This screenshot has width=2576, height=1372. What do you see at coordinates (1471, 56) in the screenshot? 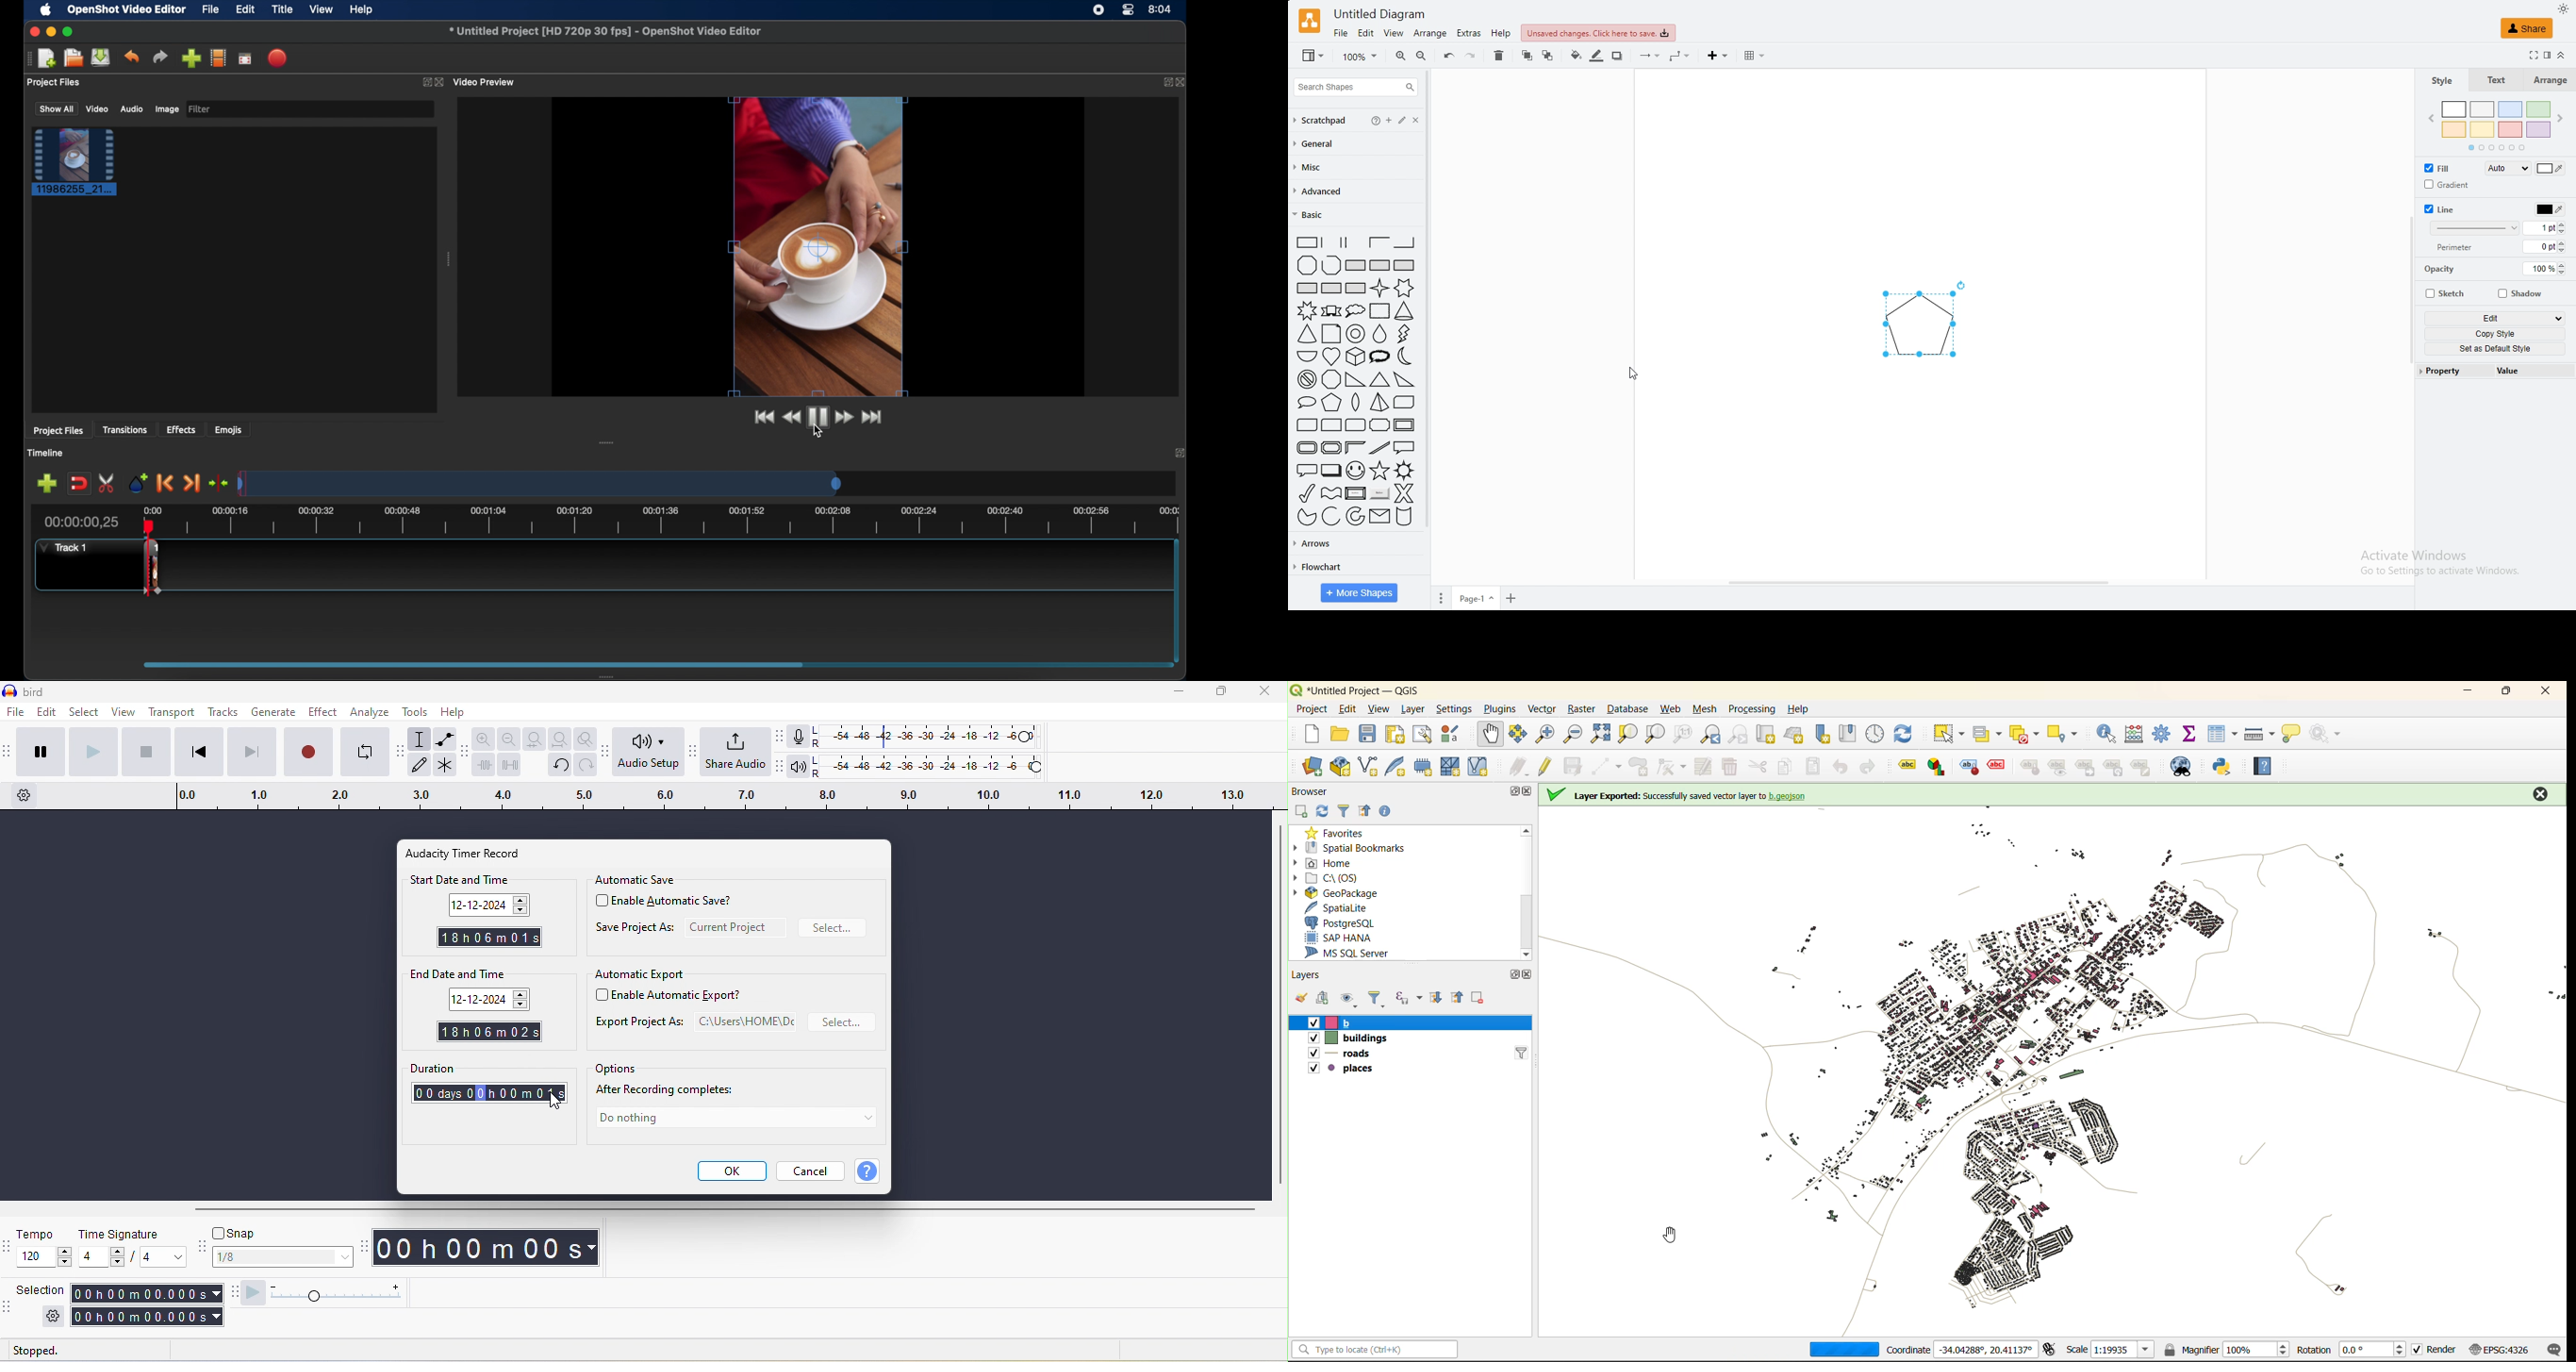
I see `redo` at bounding box center [1471, 56].